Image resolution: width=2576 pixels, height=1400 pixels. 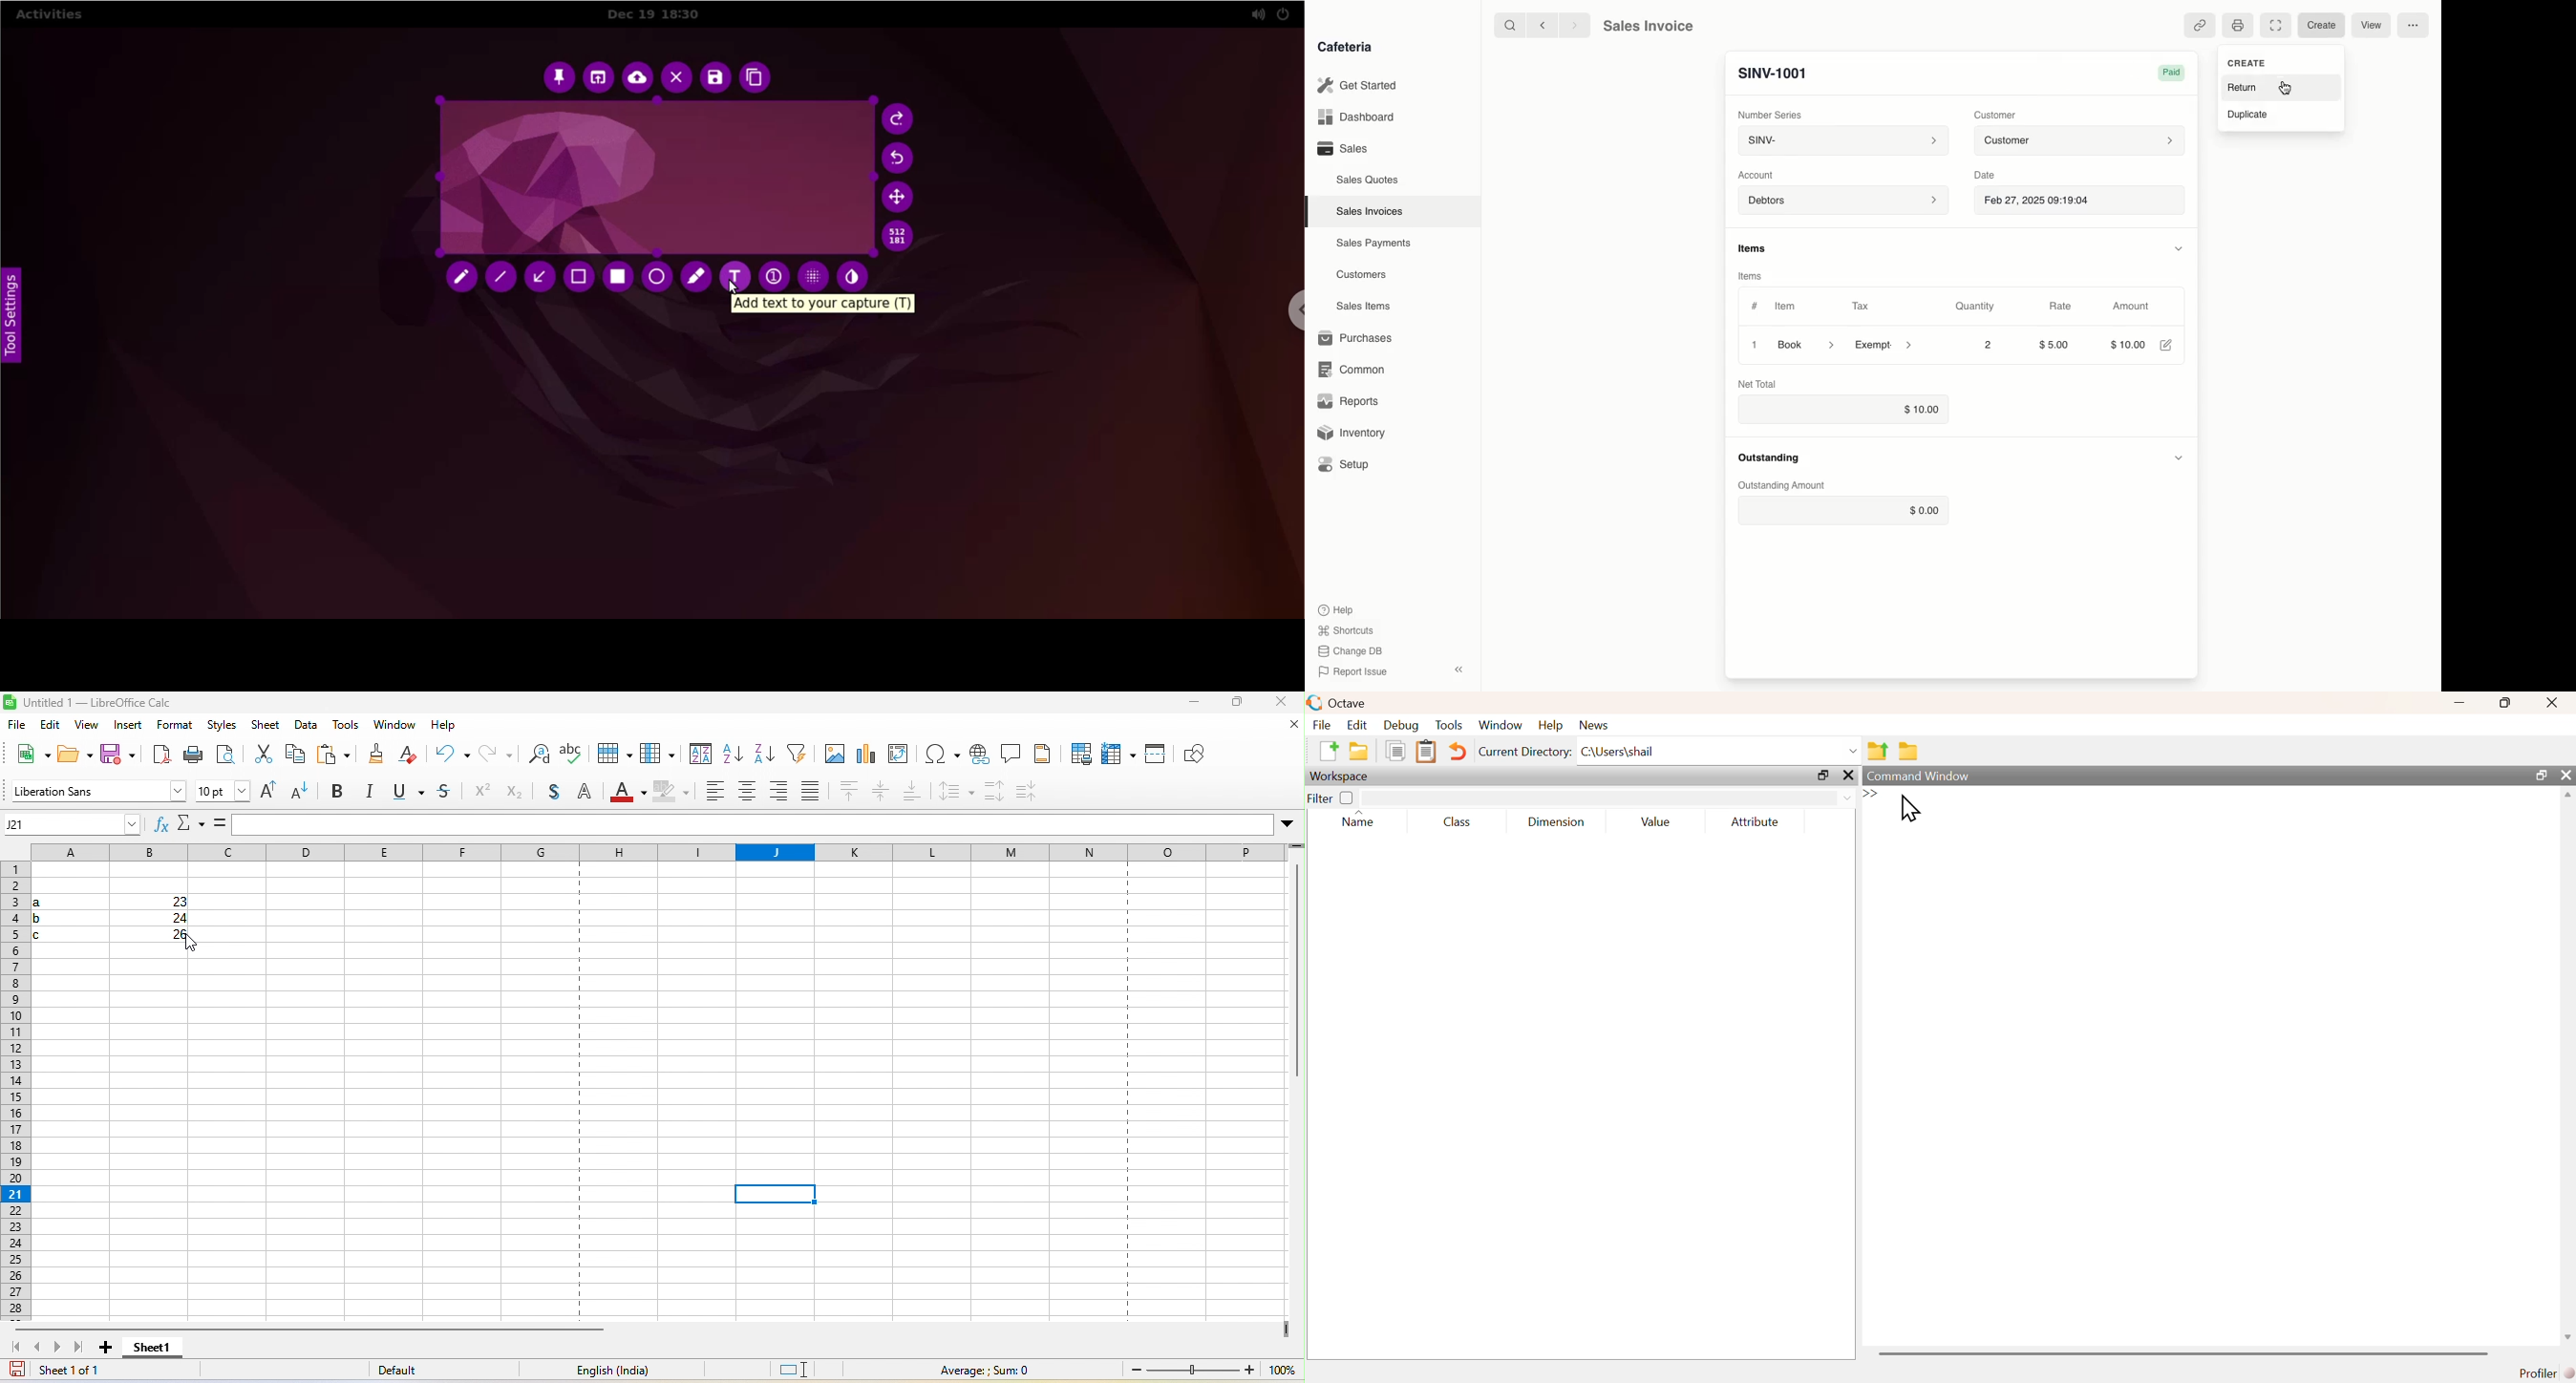 I want to click on first sheet, so click(x=14, y=1349).